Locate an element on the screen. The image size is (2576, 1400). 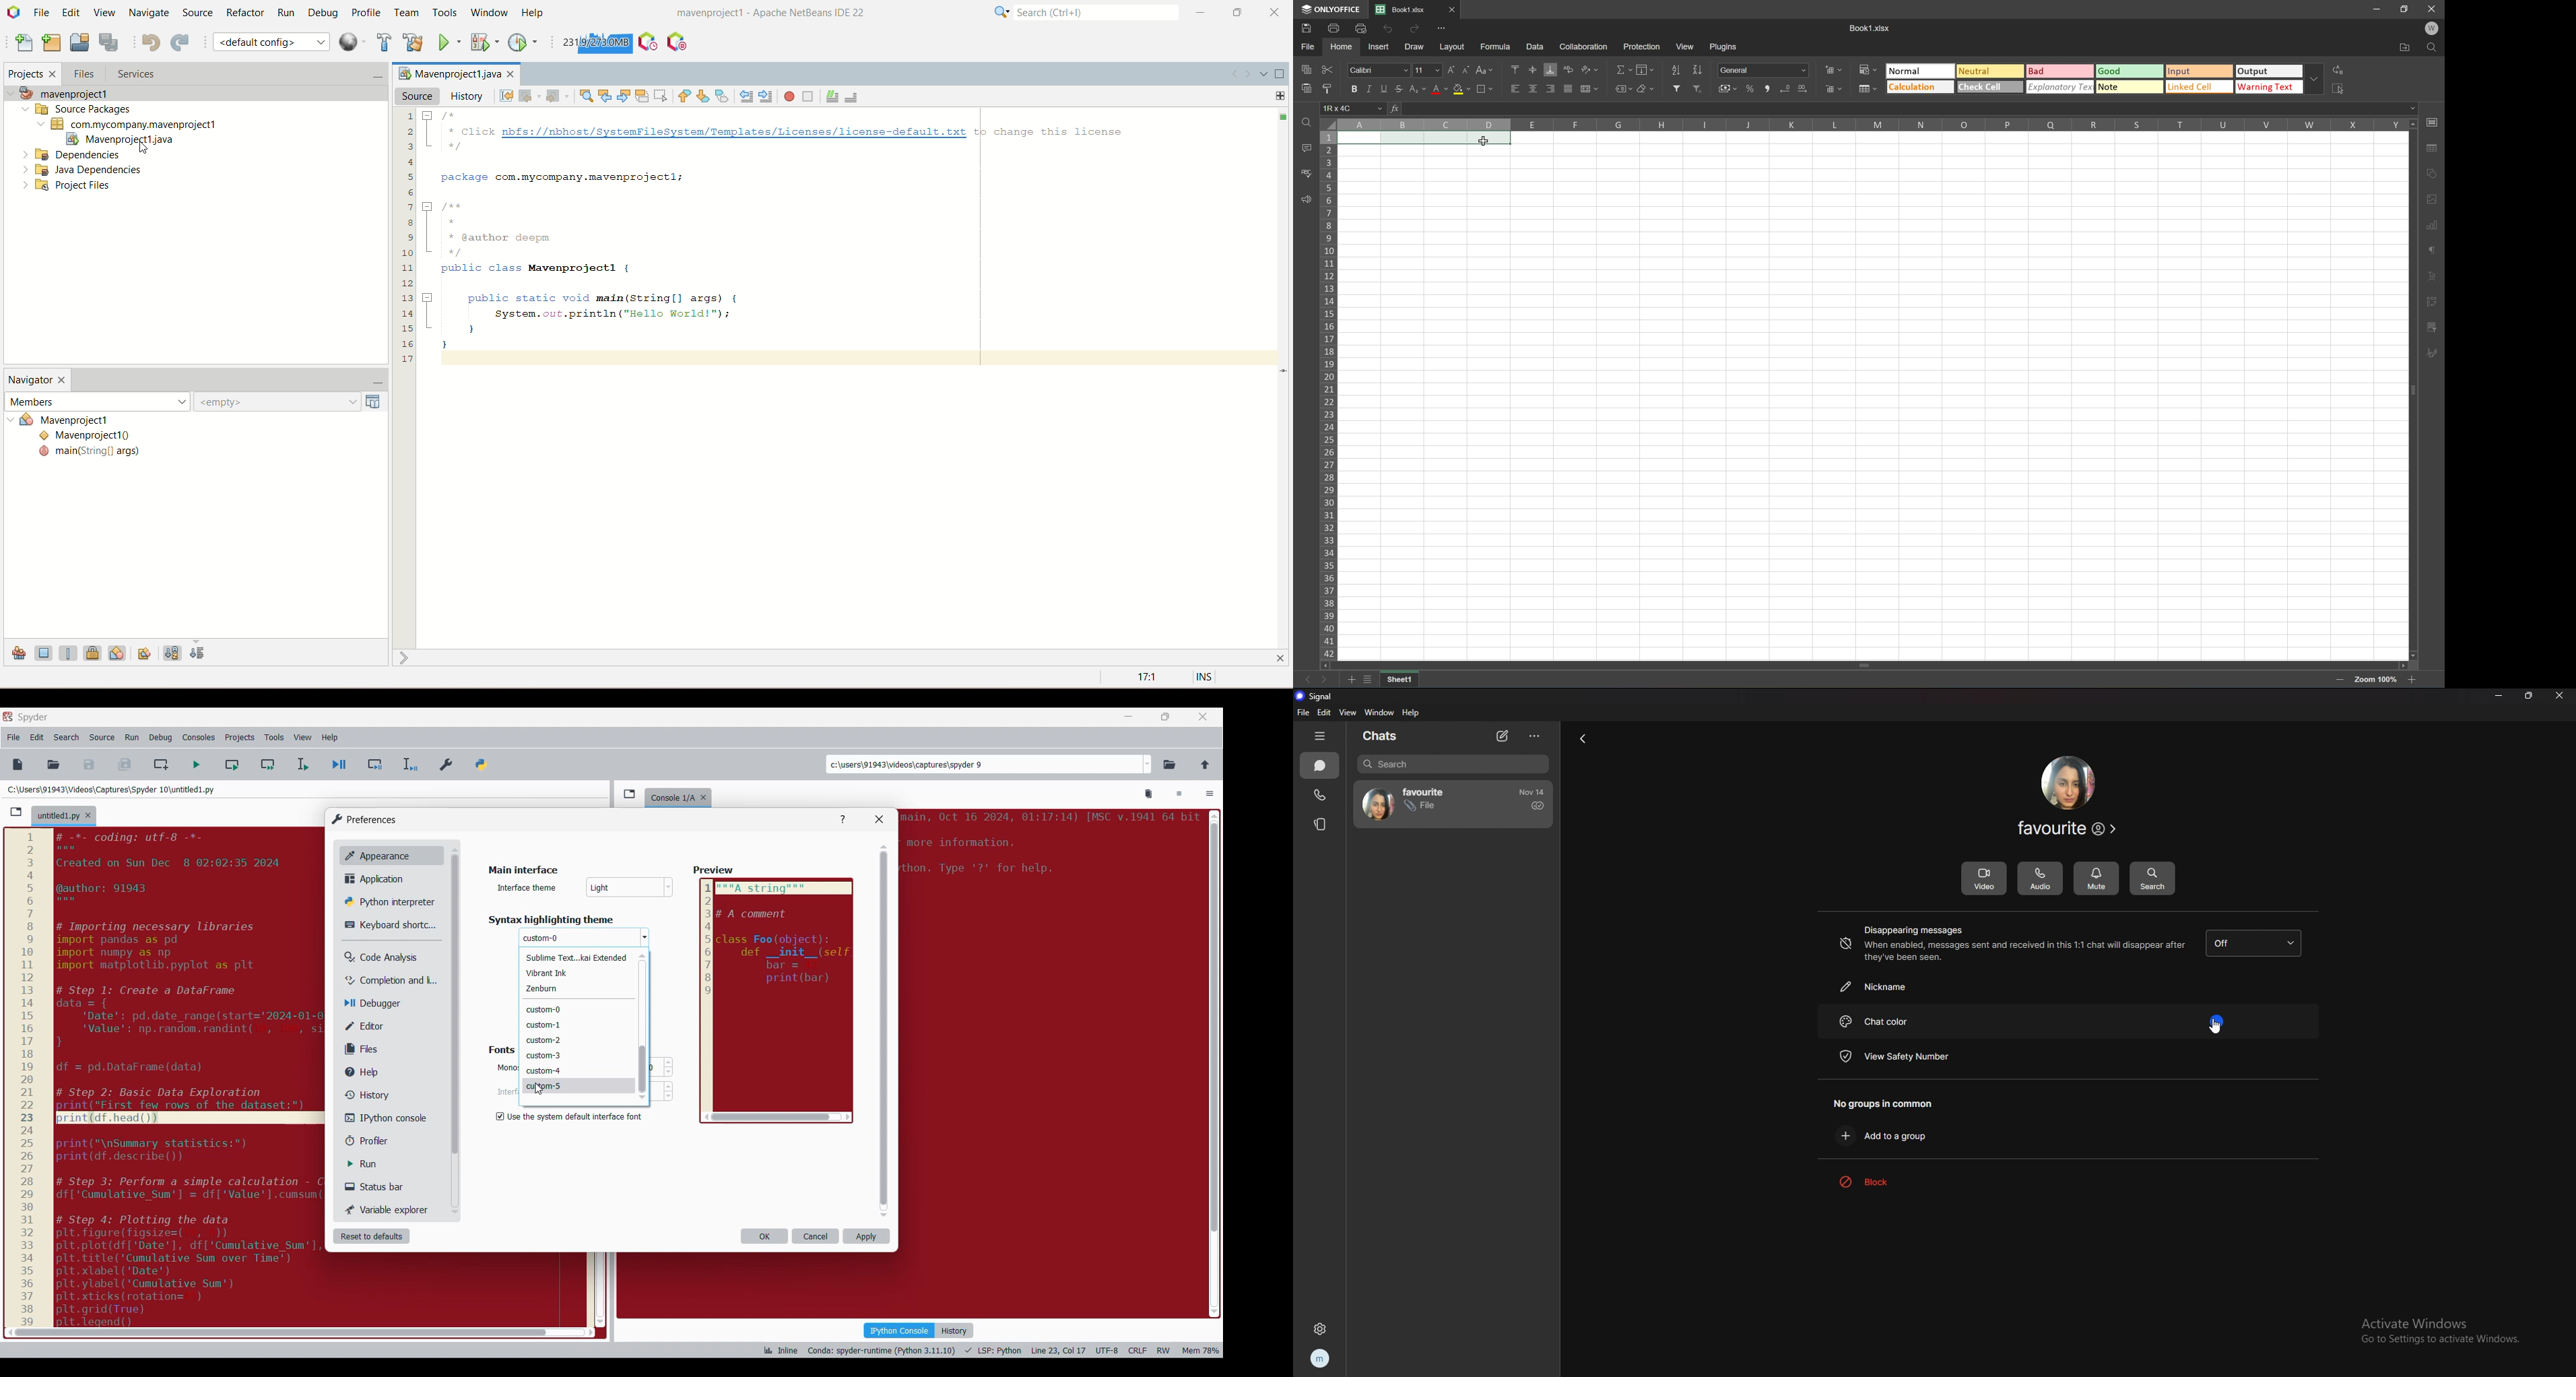
navigator is located at coordinates (38, 381).